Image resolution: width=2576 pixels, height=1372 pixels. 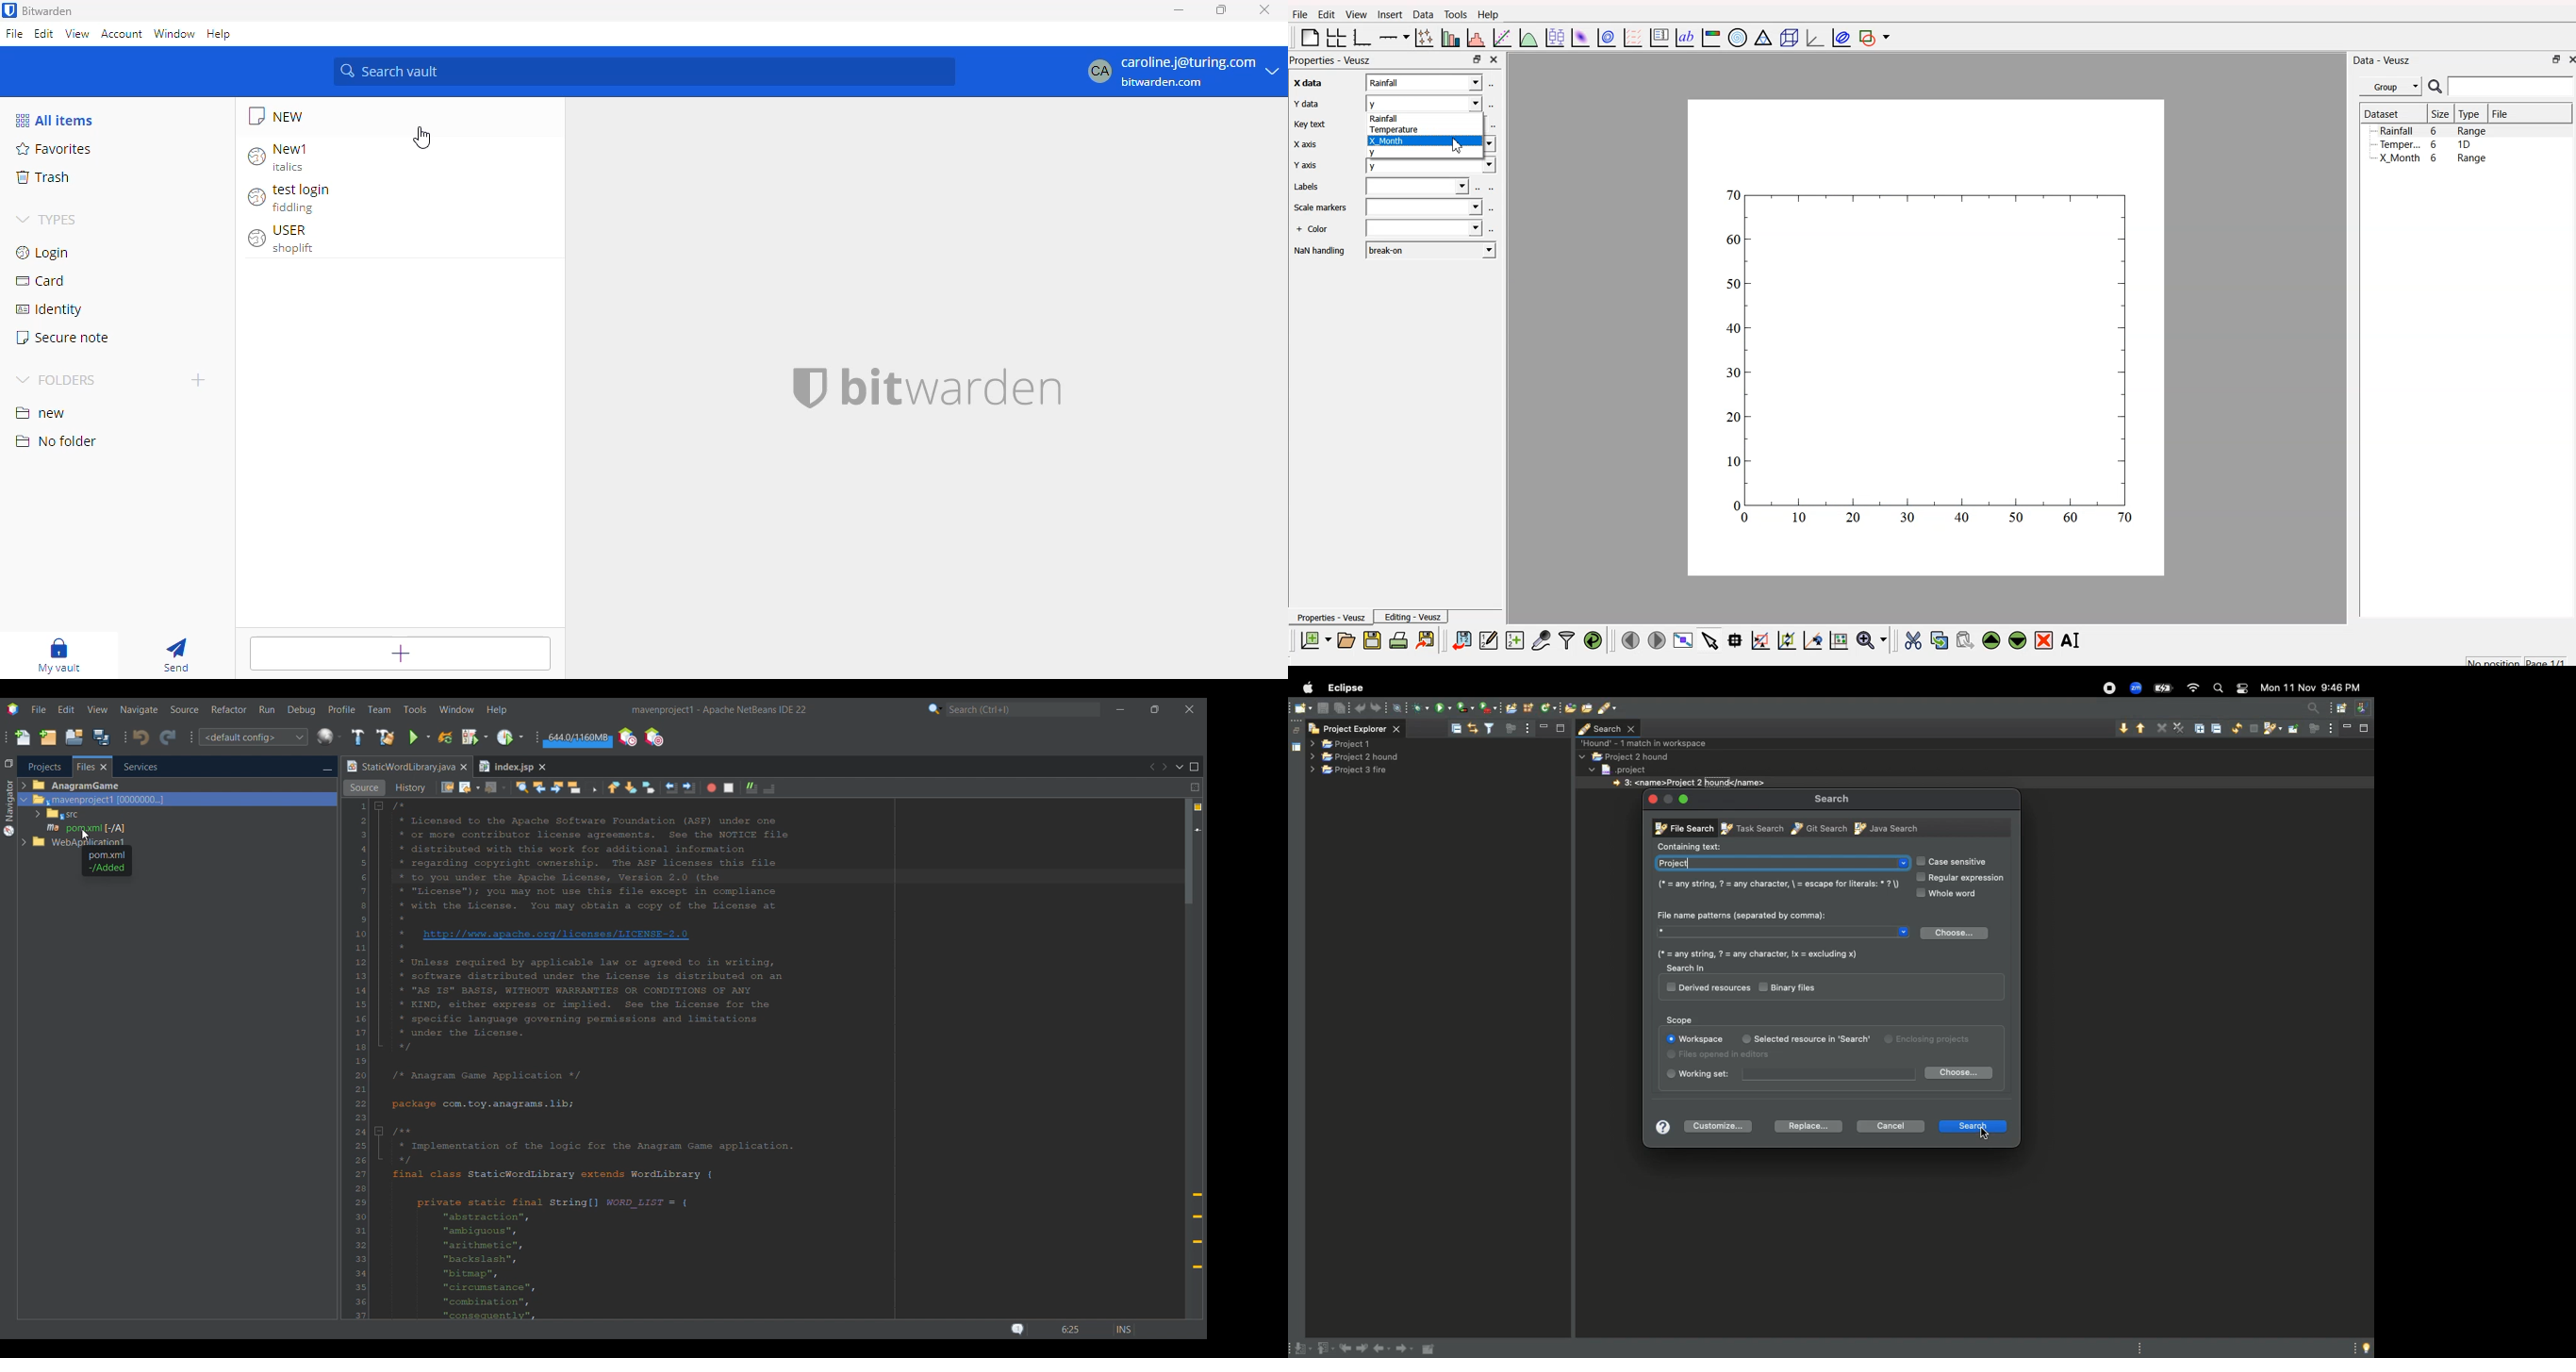 I want to click on No errors, so click(x=1198, y=807).